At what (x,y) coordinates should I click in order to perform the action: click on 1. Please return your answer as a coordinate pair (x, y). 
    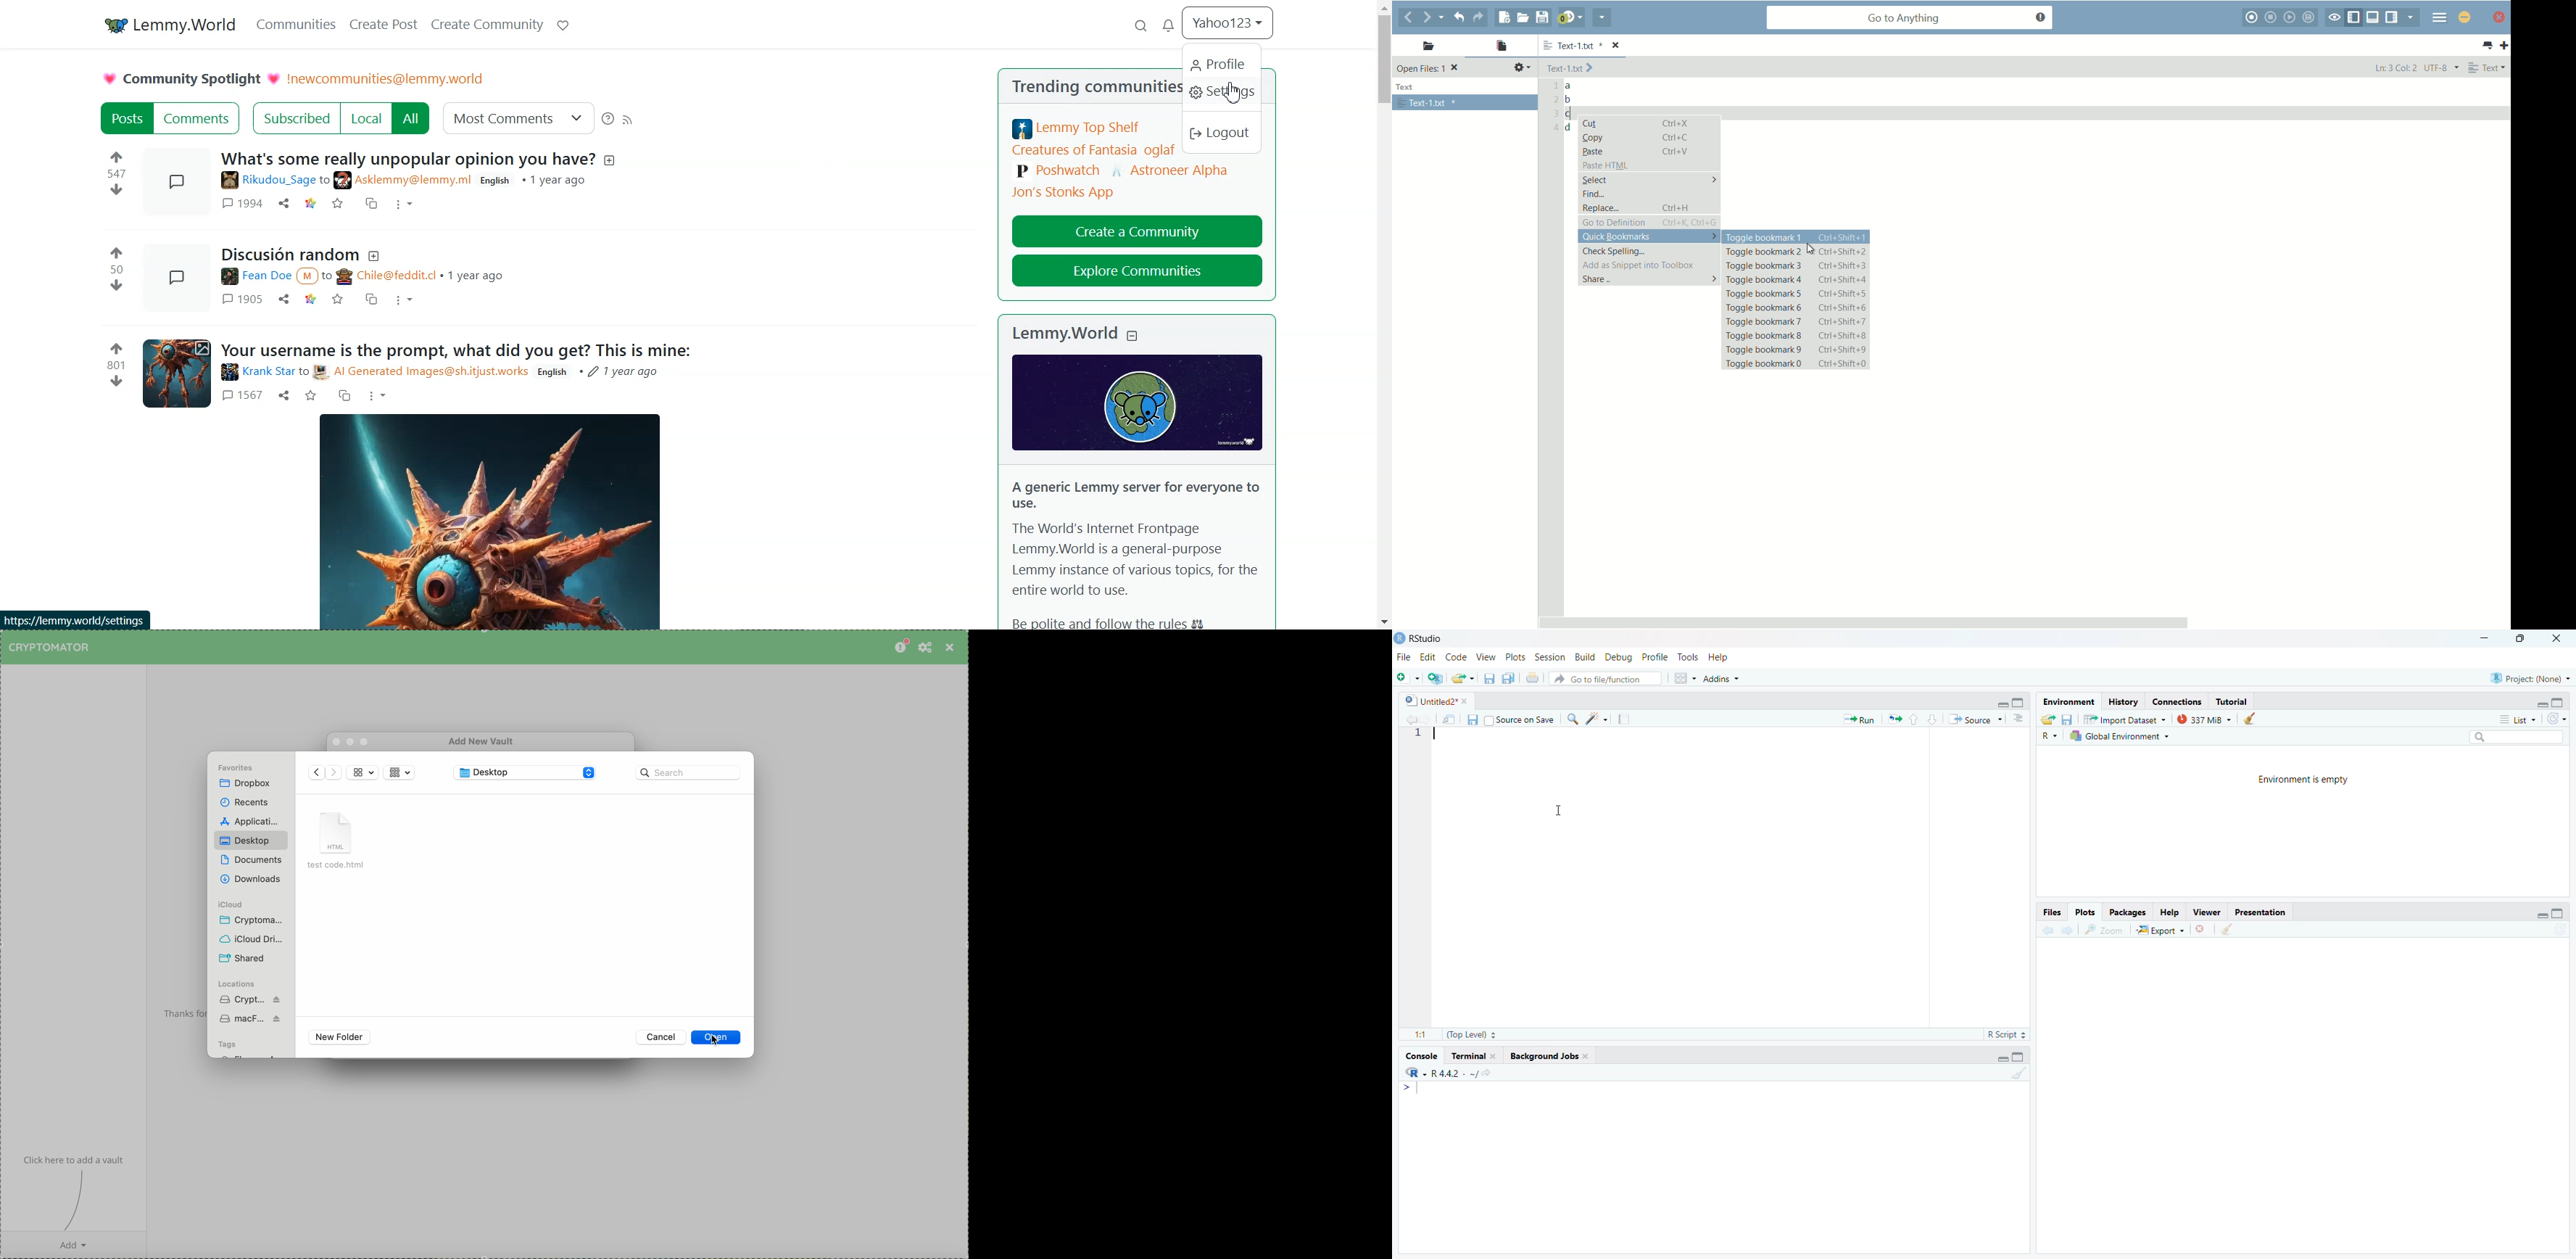
    Looking at the image, I should click on (1419, 733).